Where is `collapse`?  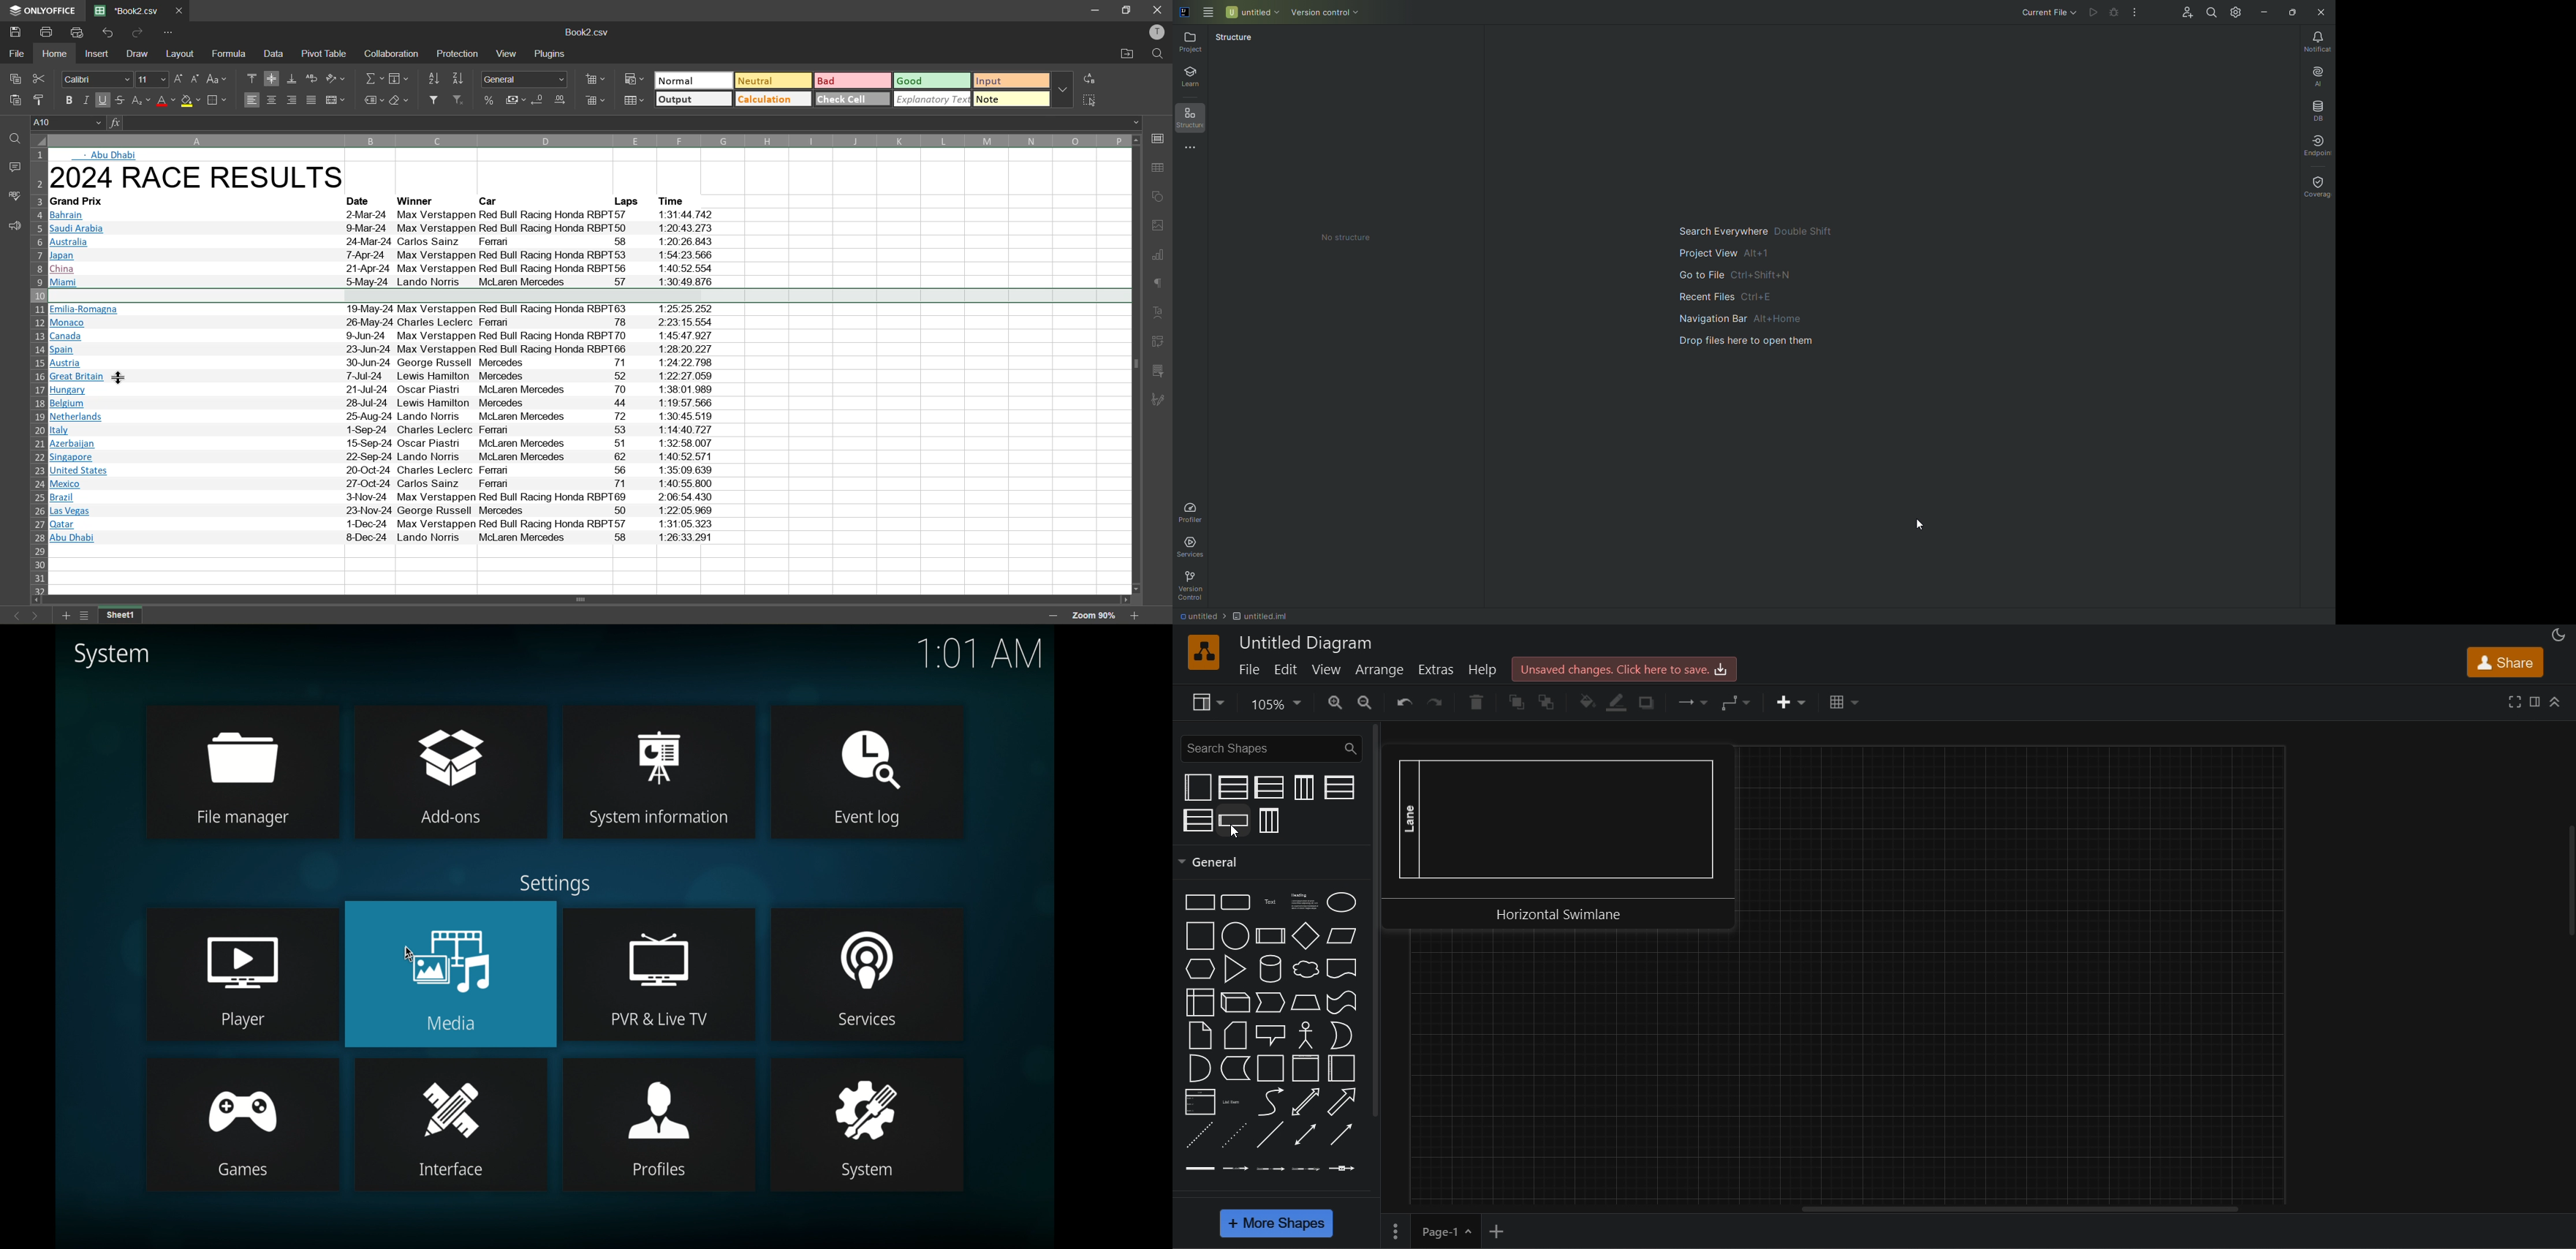
collapse is located at coordinates (2566, 884).